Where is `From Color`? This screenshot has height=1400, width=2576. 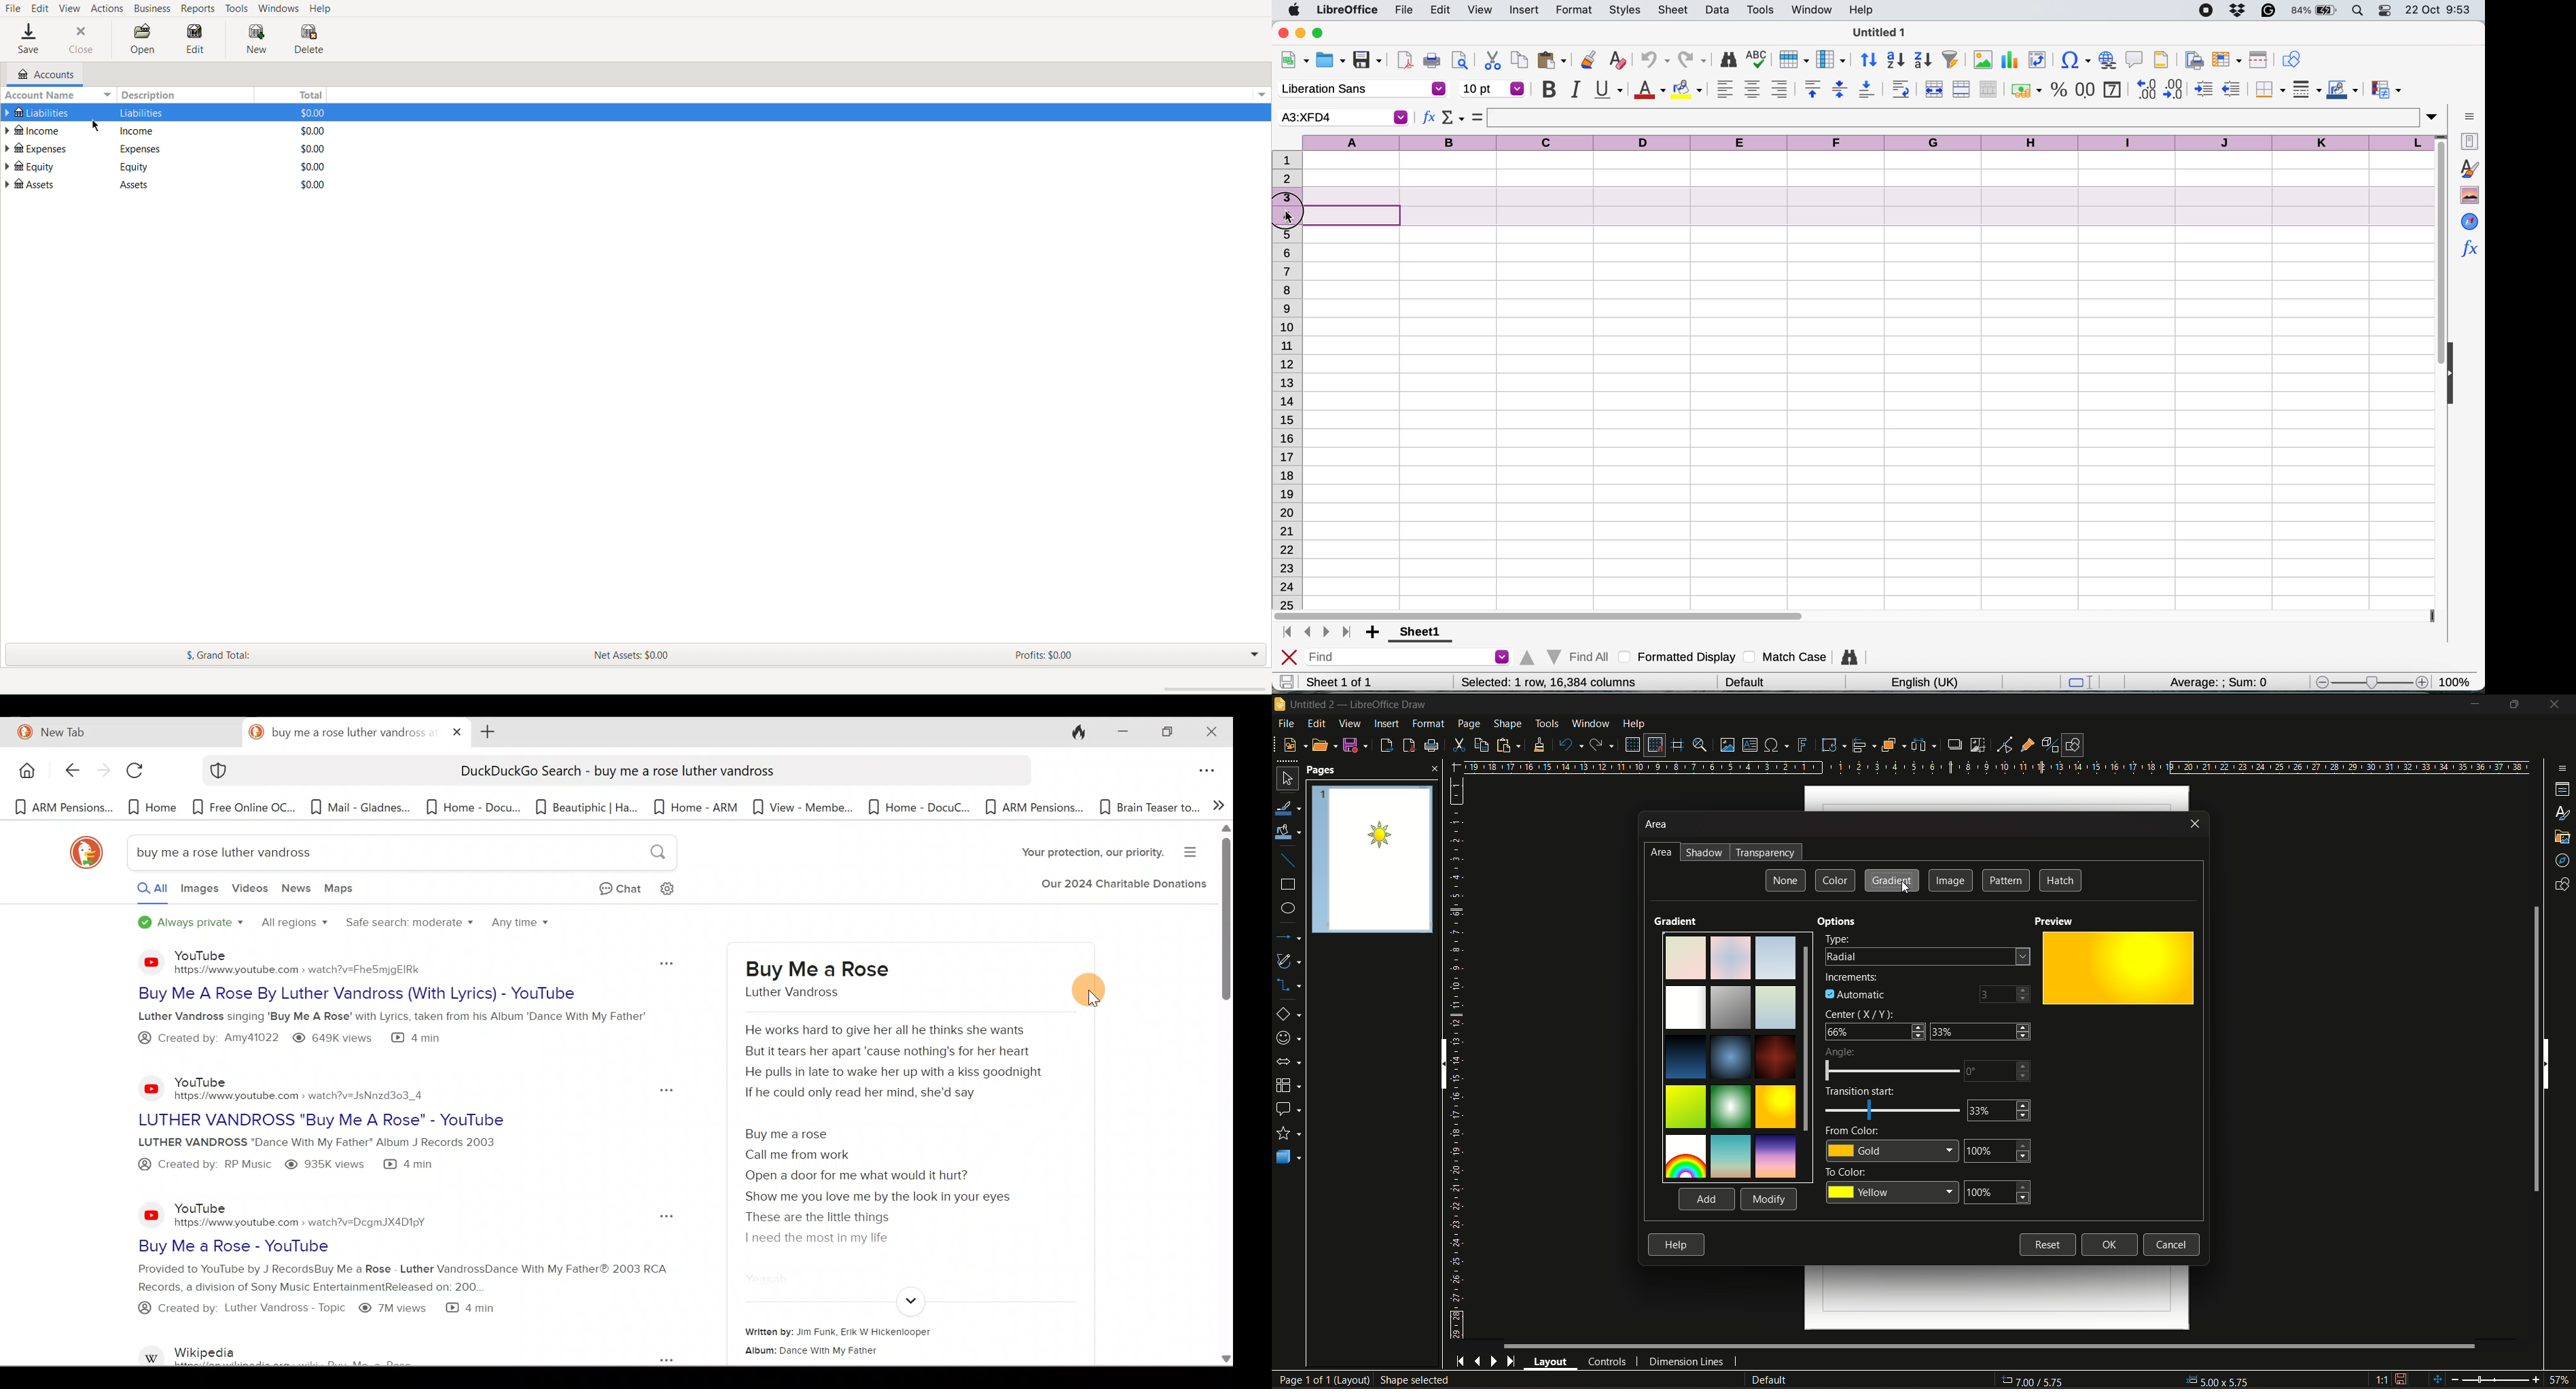
From Color is located at coordinates (1931, 1144).